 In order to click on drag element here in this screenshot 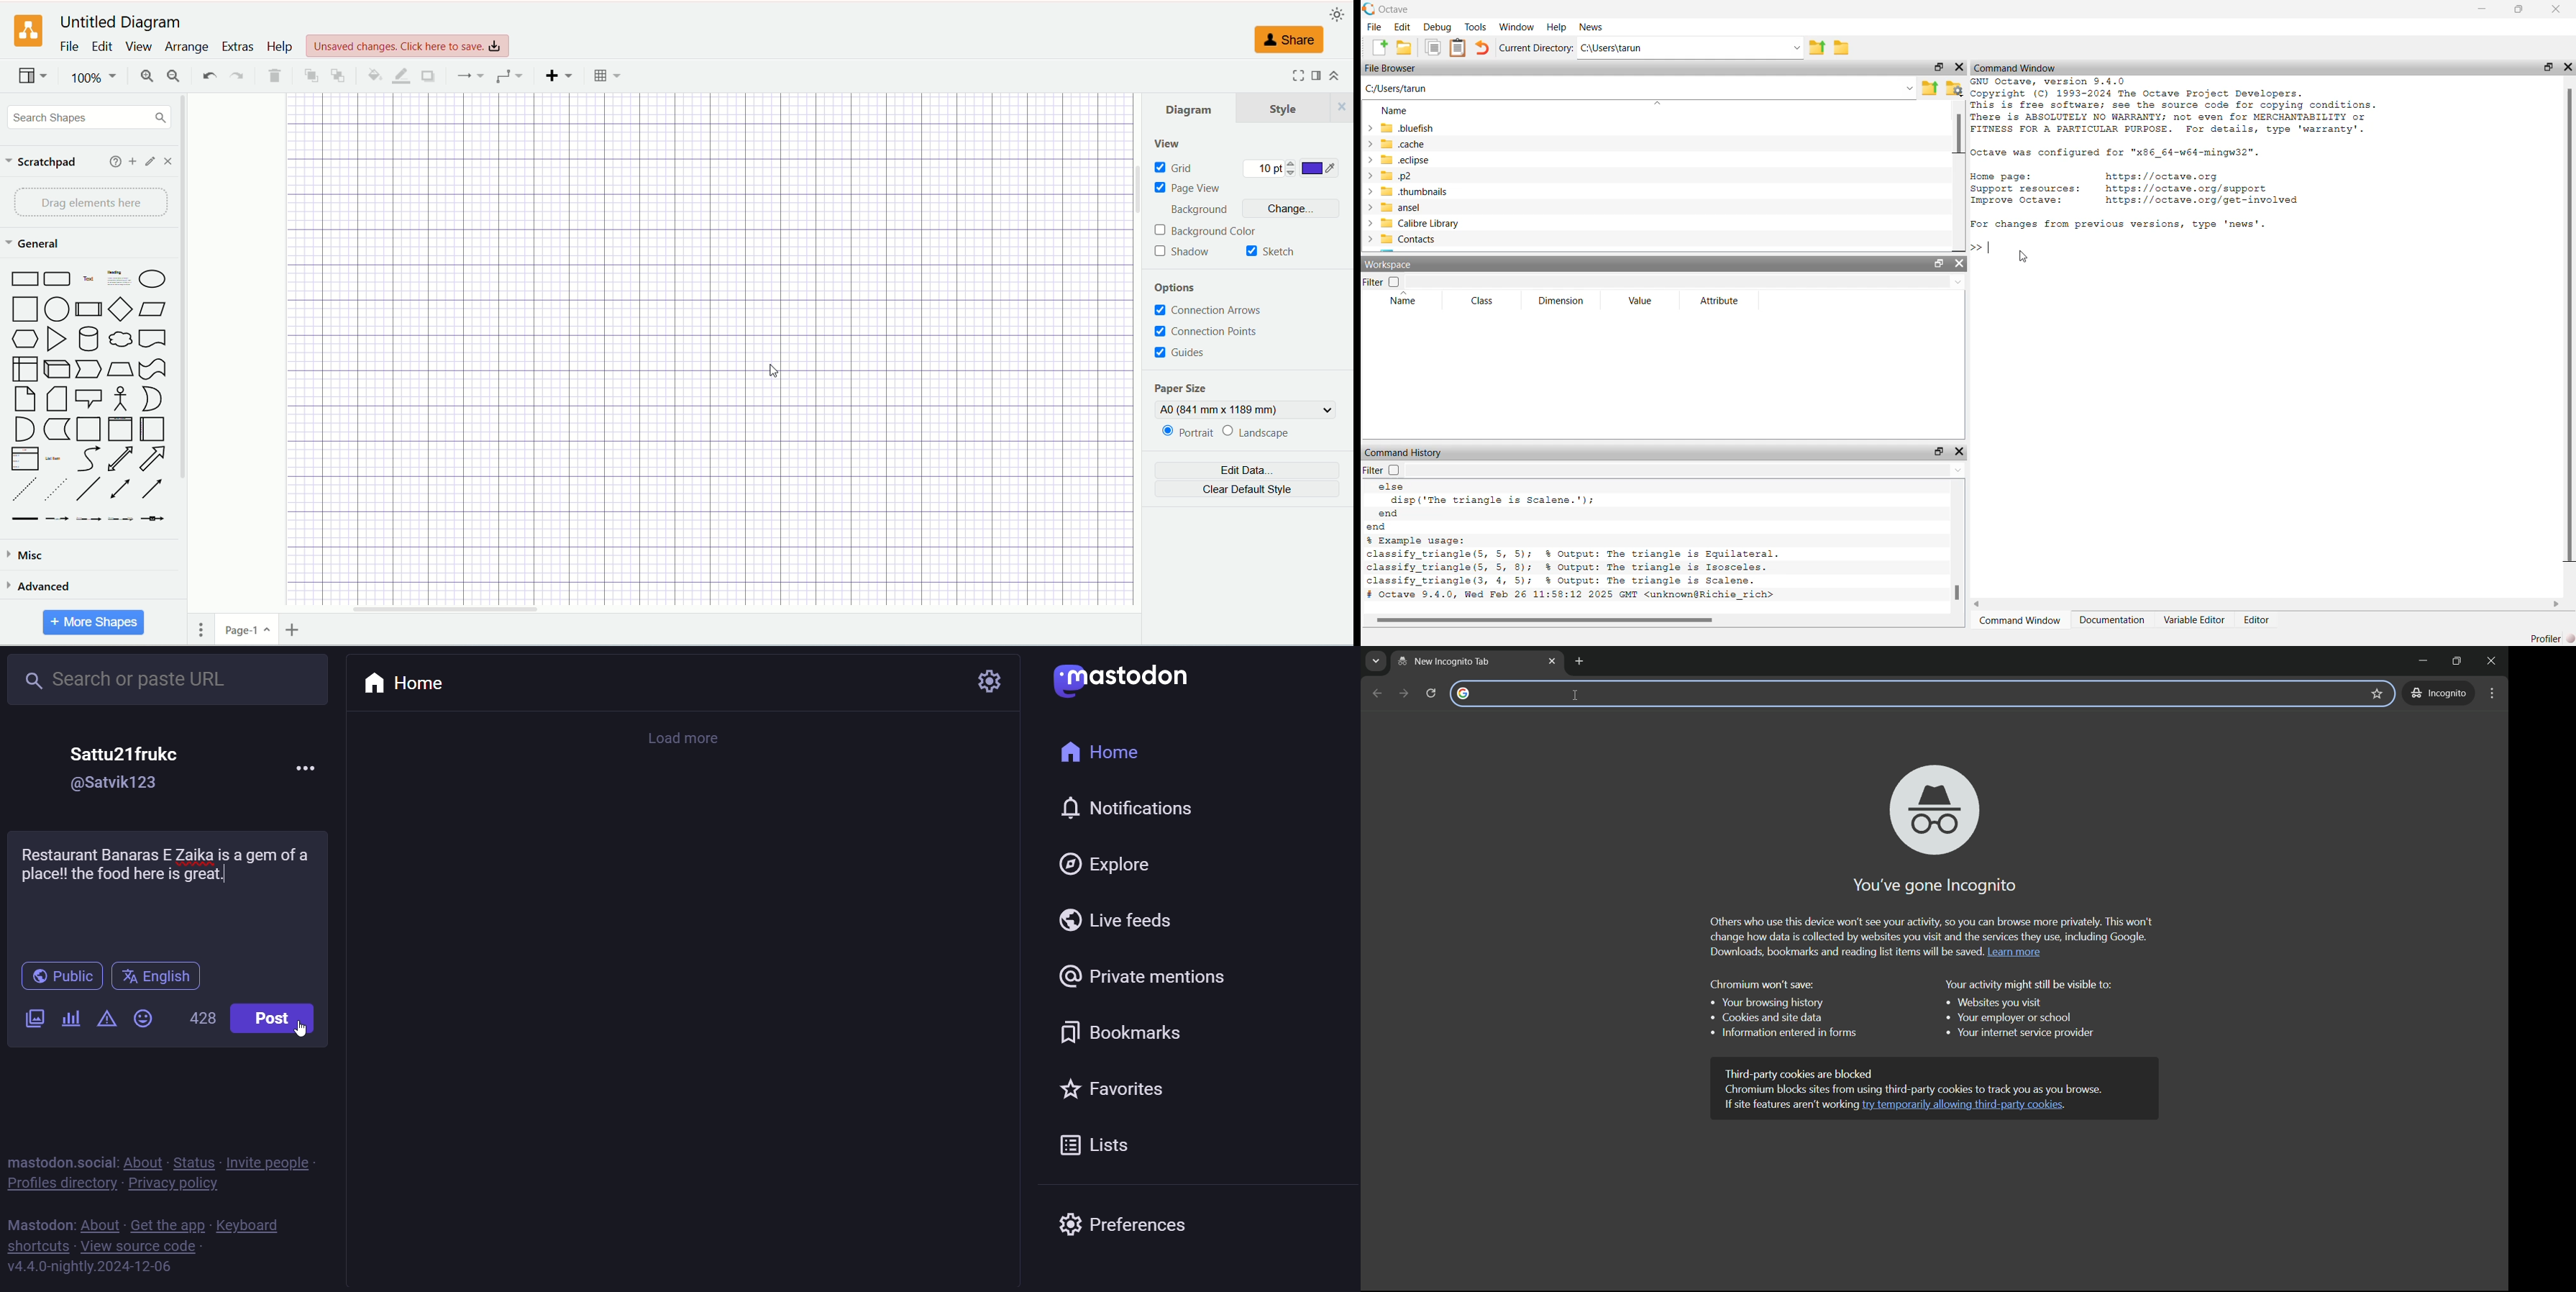, I will do `click(88, 202)`.